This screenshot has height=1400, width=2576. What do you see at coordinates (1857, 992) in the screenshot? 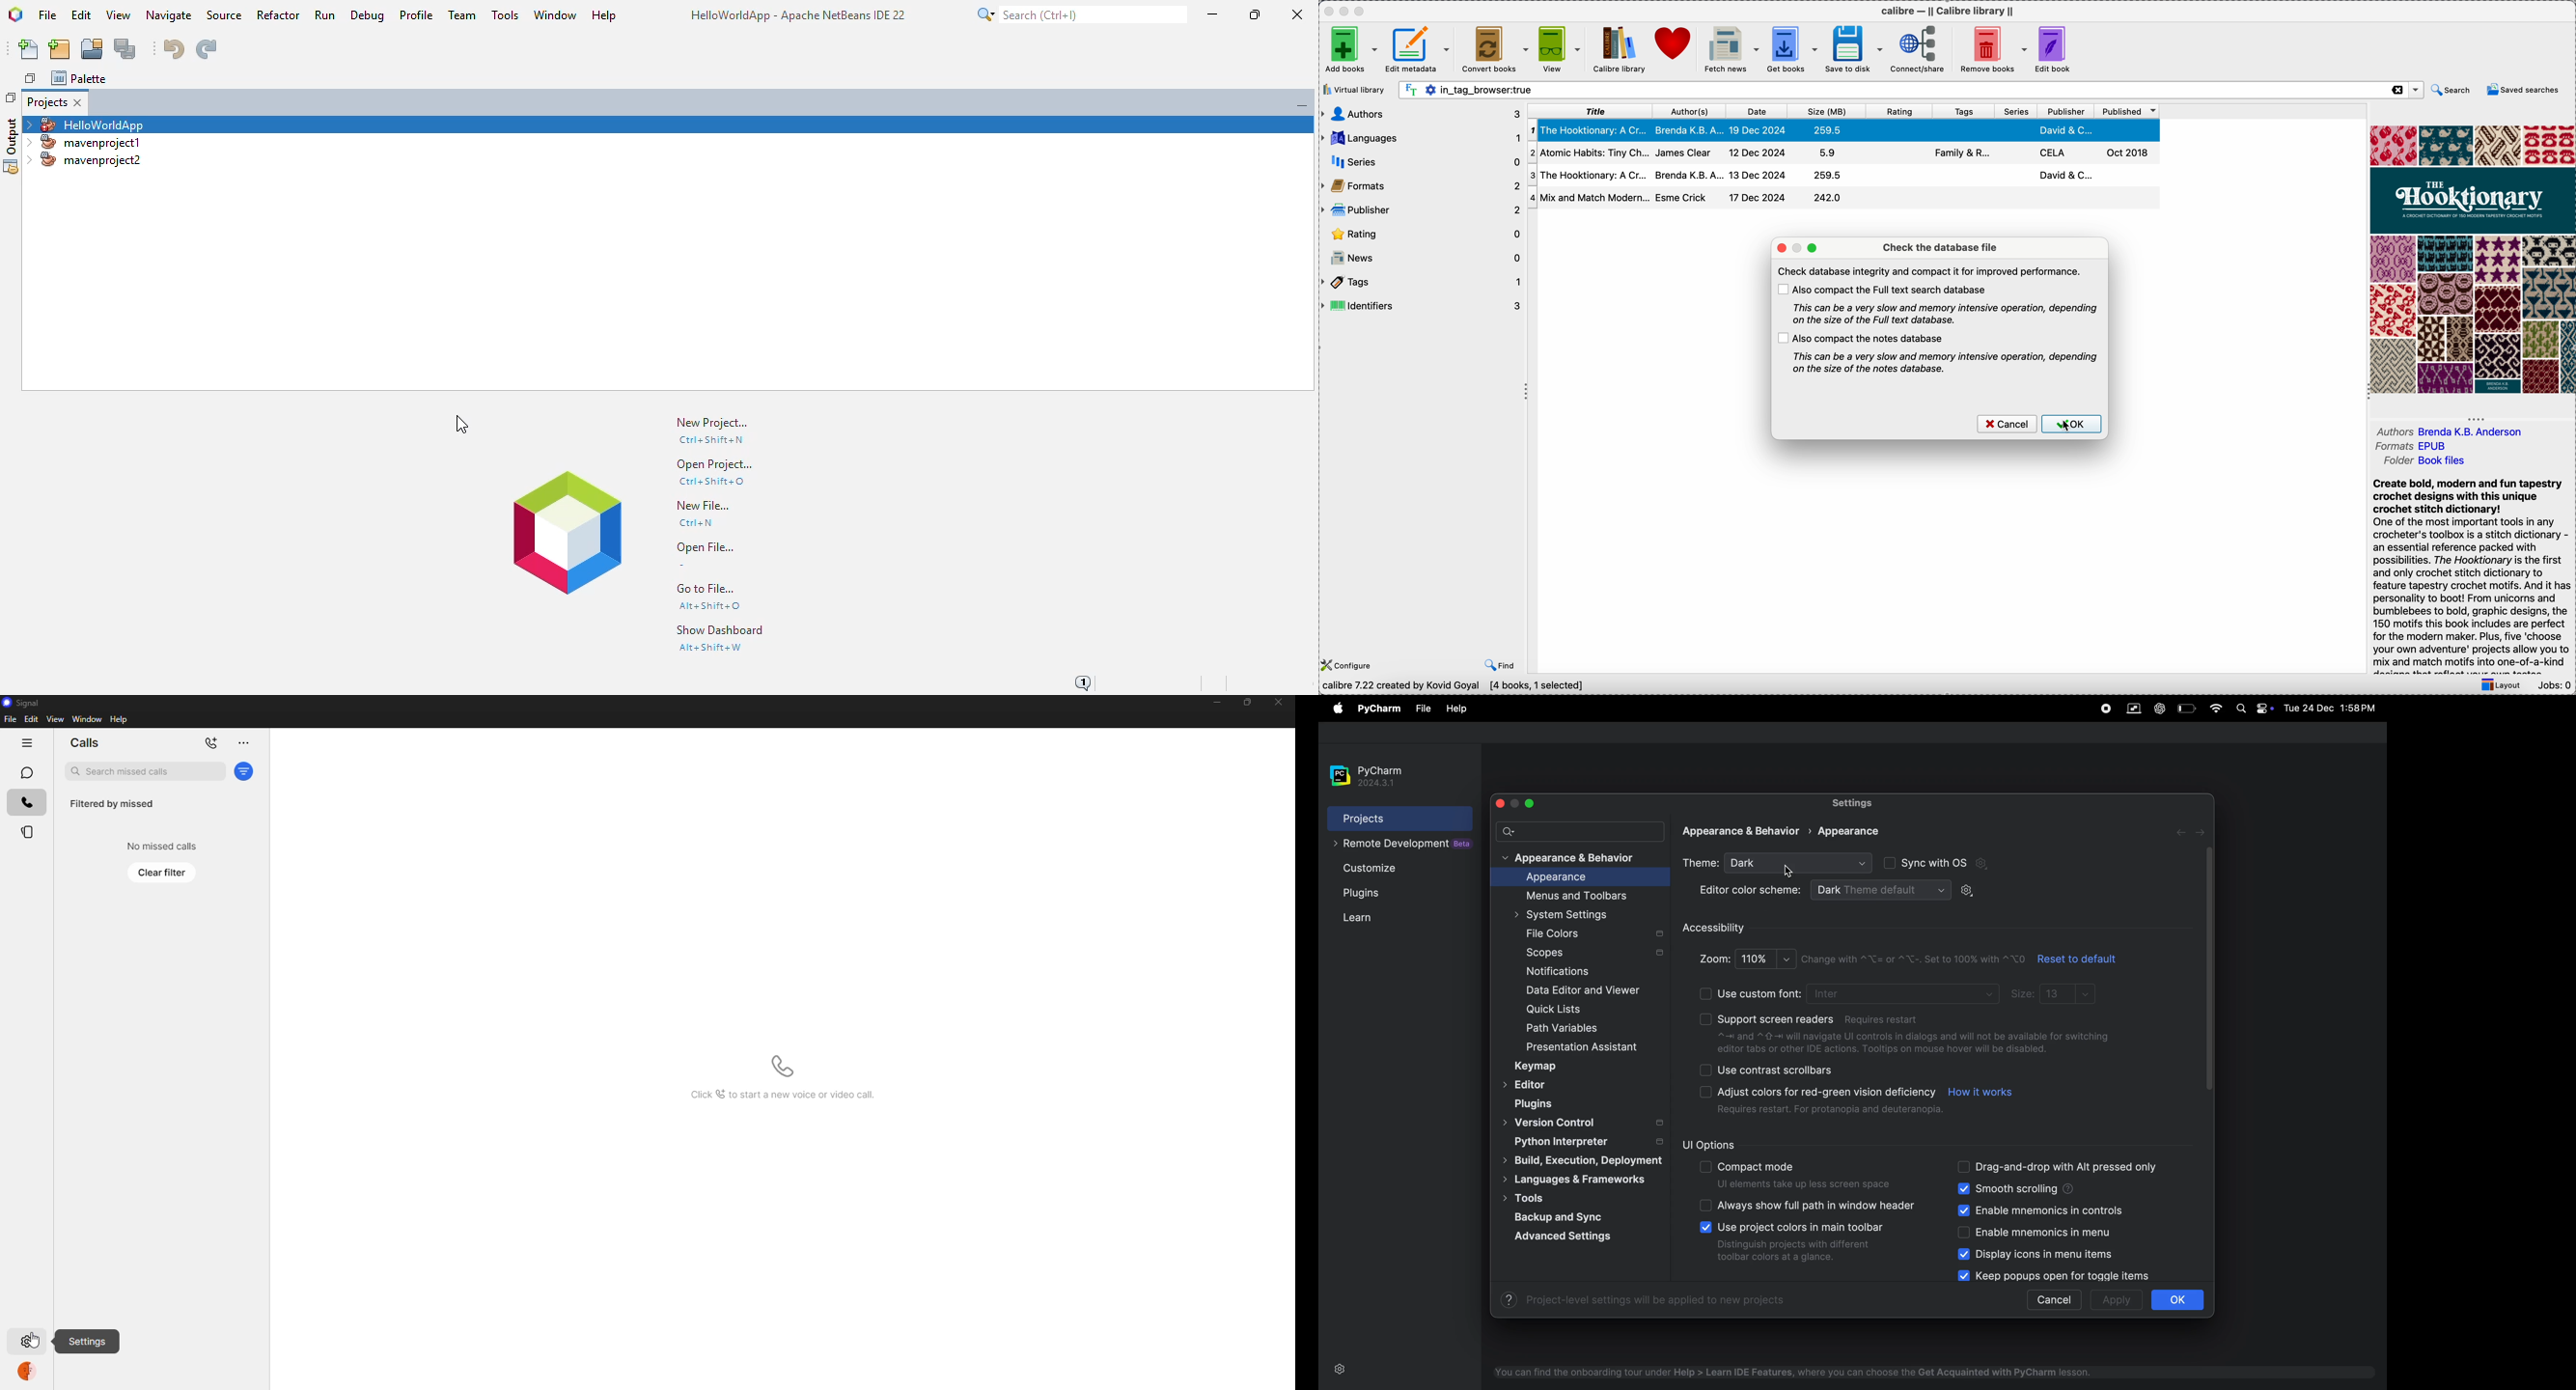
I see `use custom font (Requires restart)` at bounding box center [1857, 992].